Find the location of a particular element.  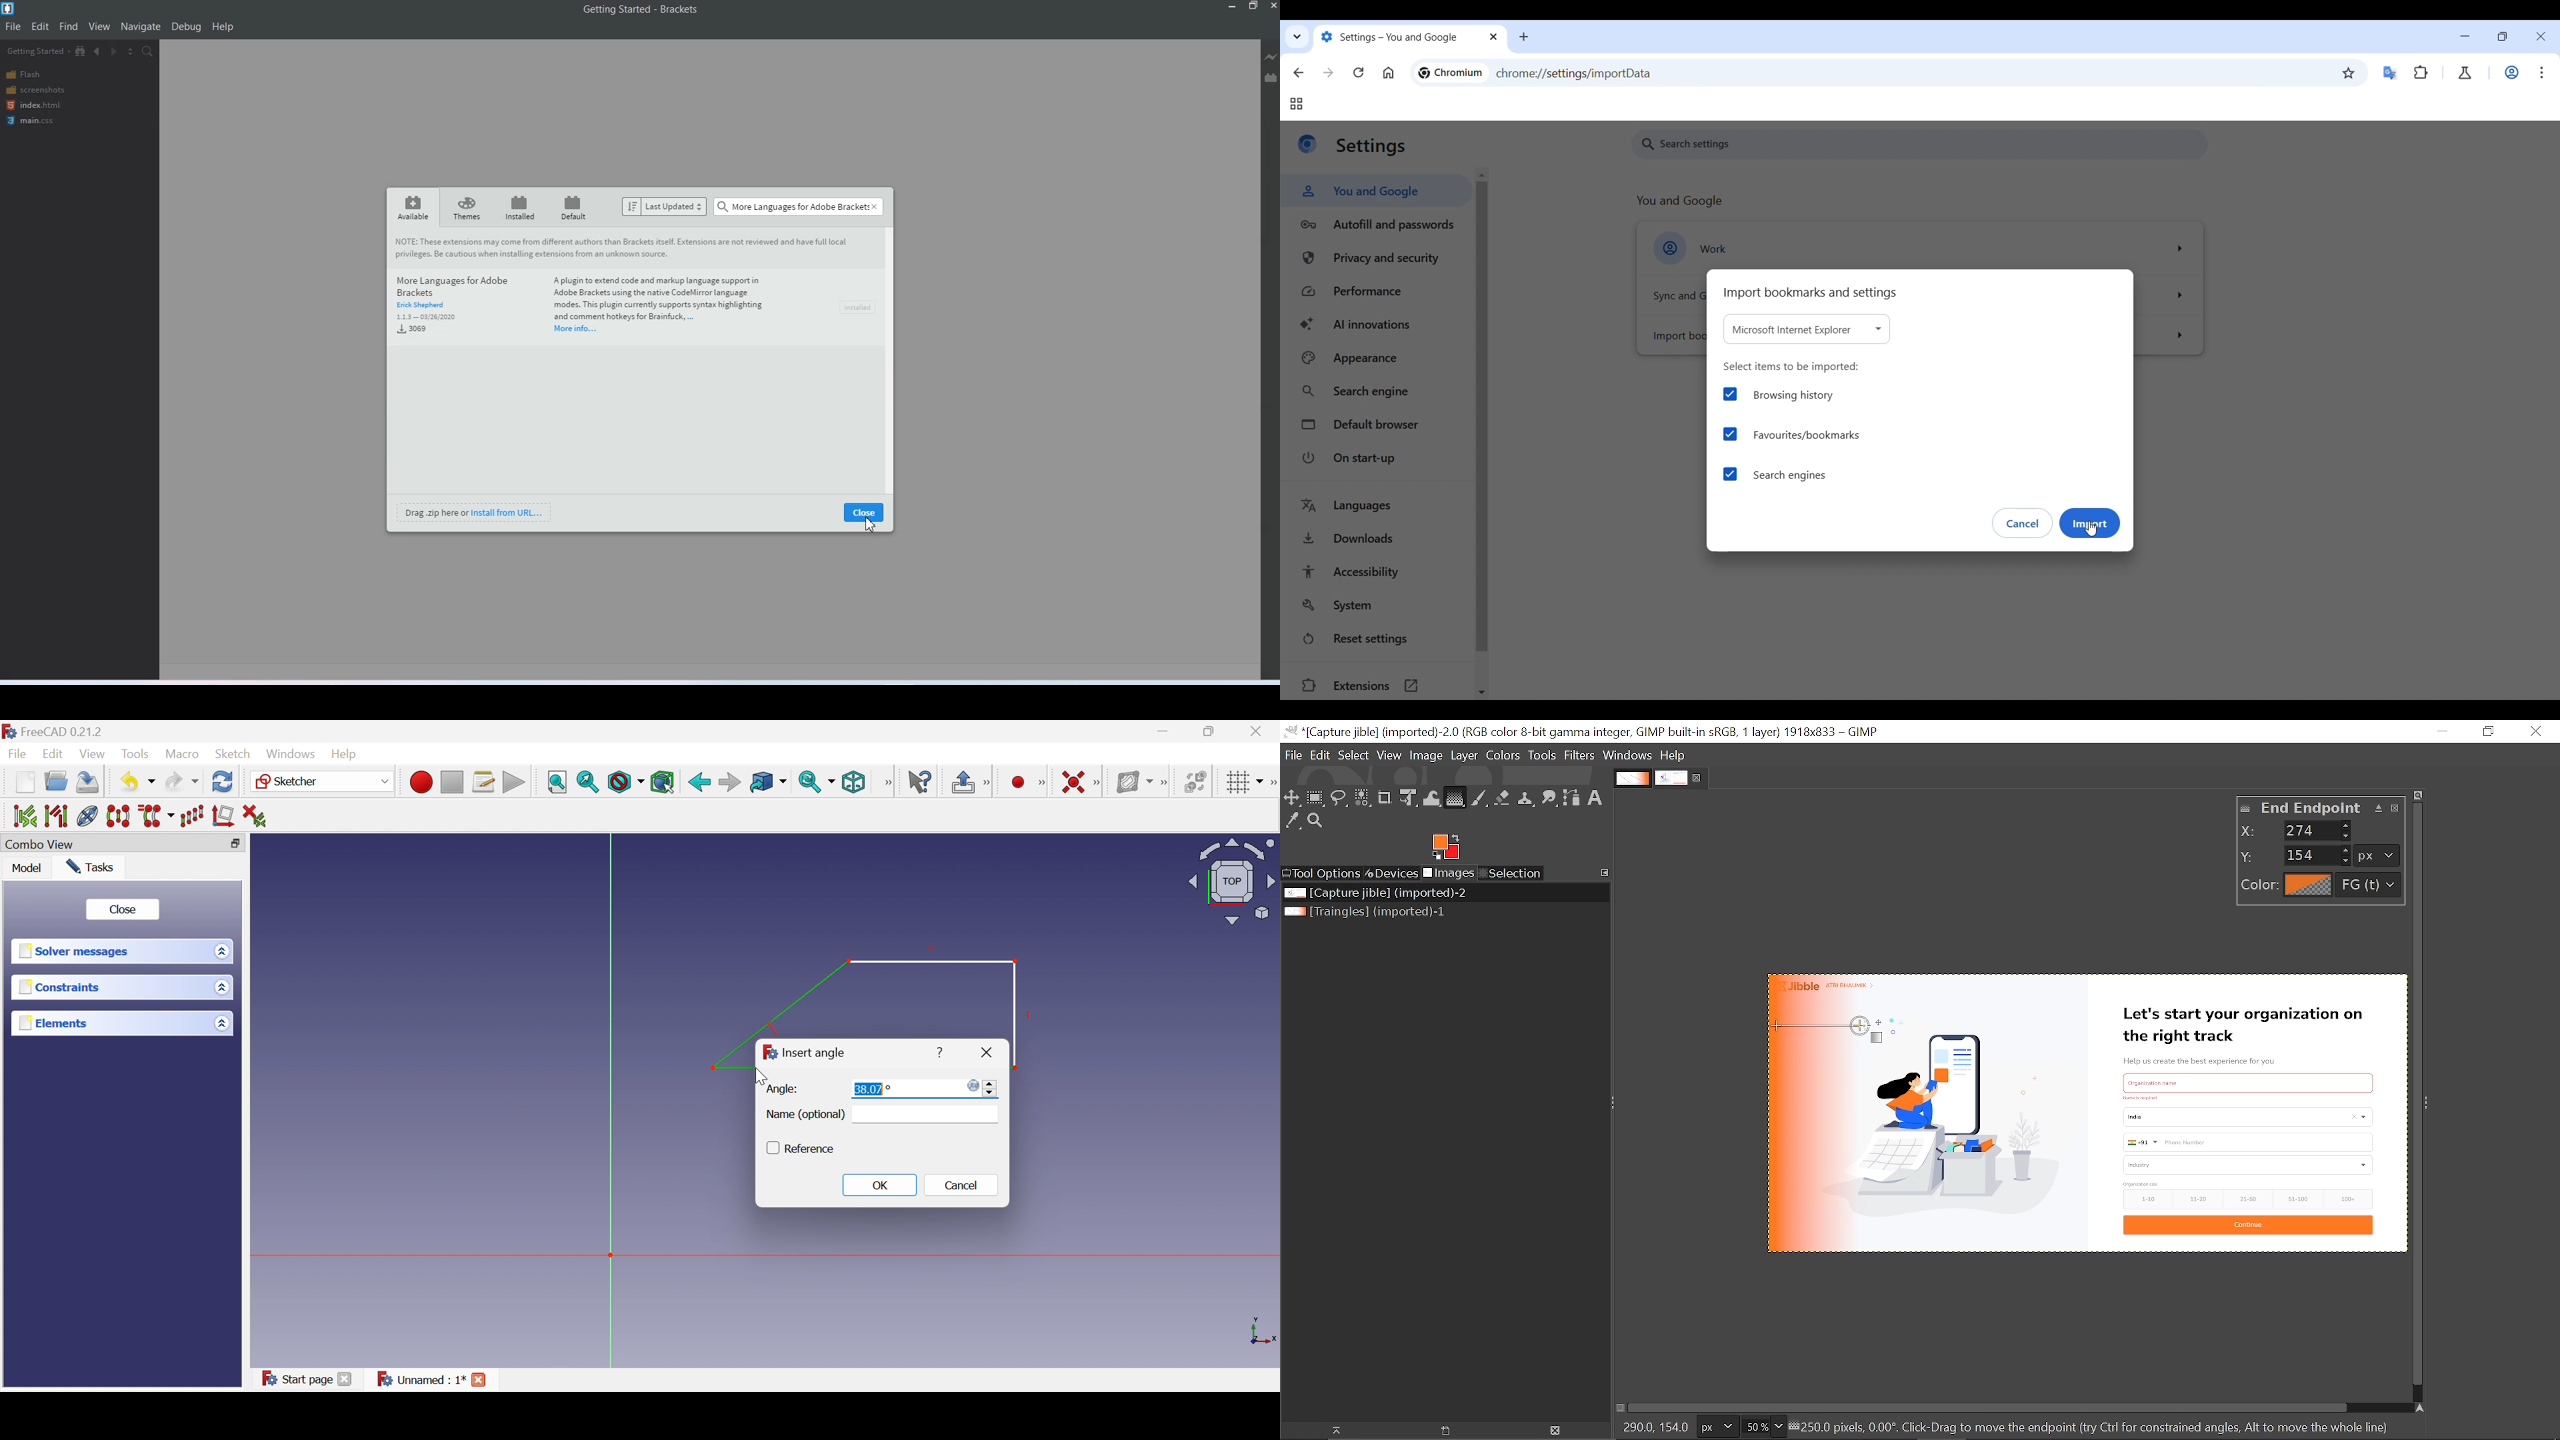

Delete all constraints is located at coordinates (254, 815).